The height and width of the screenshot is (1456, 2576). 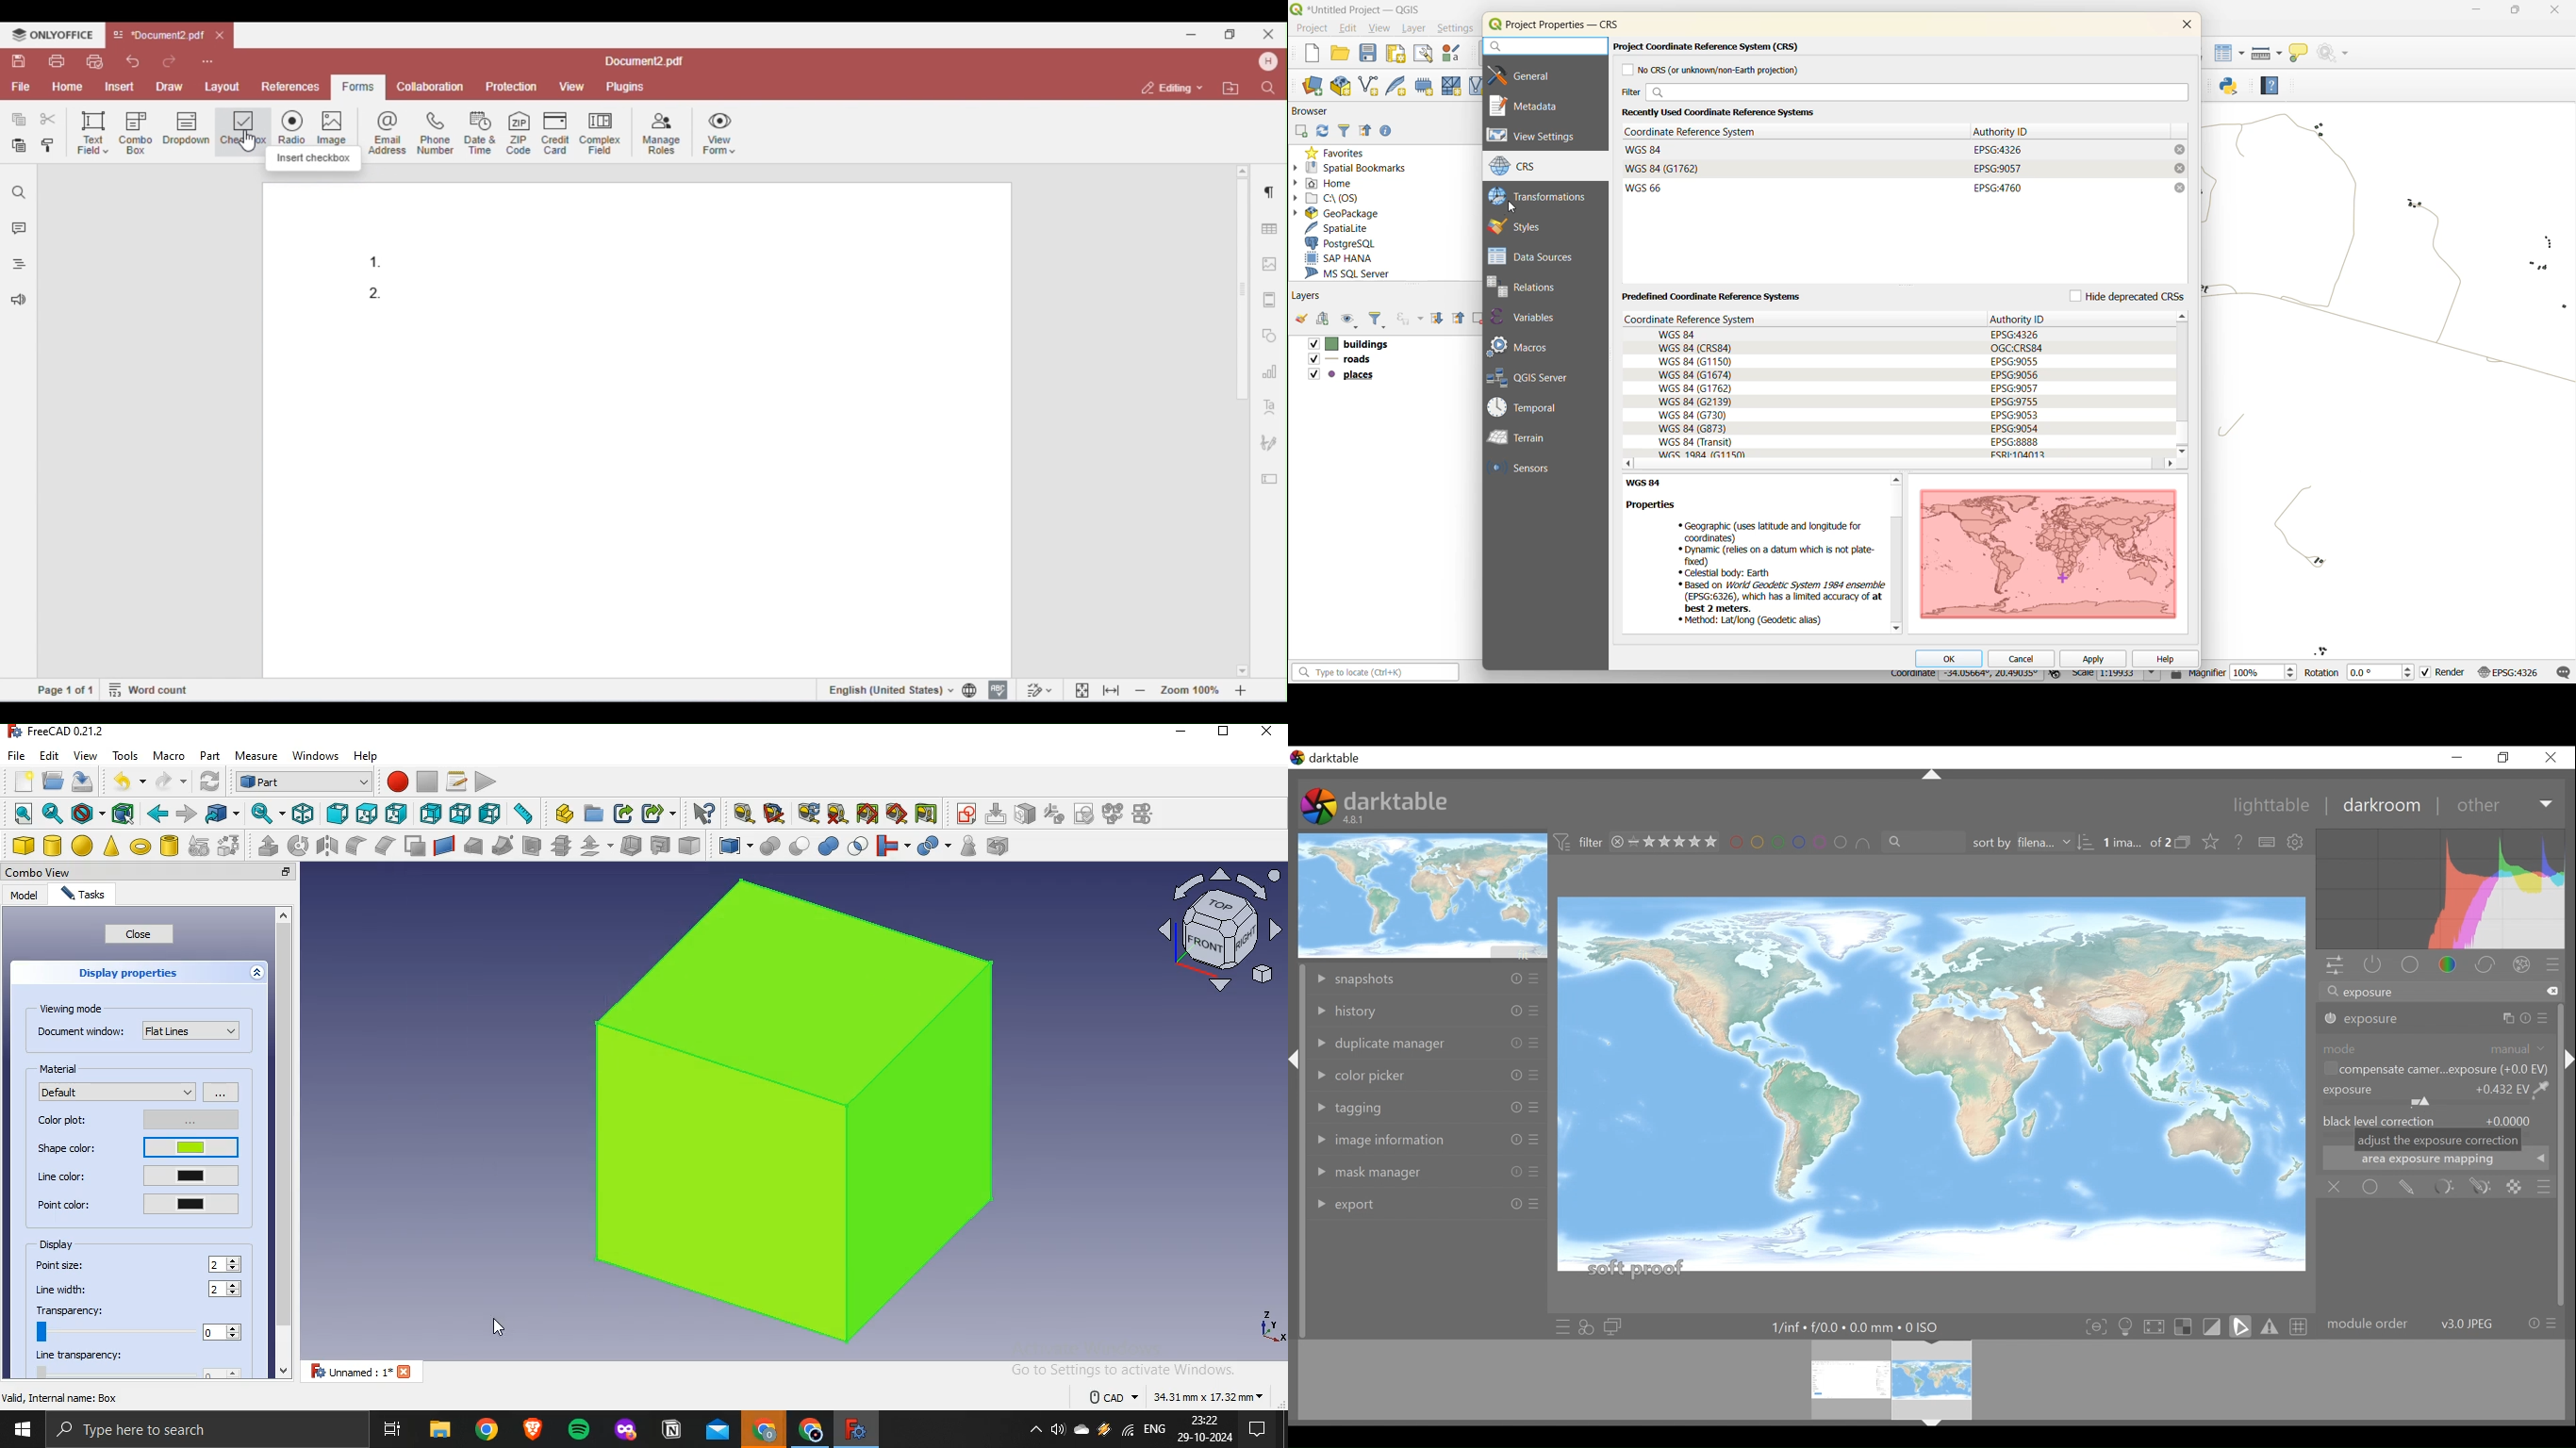 I want to click on measure, so click(x=256, y=757).